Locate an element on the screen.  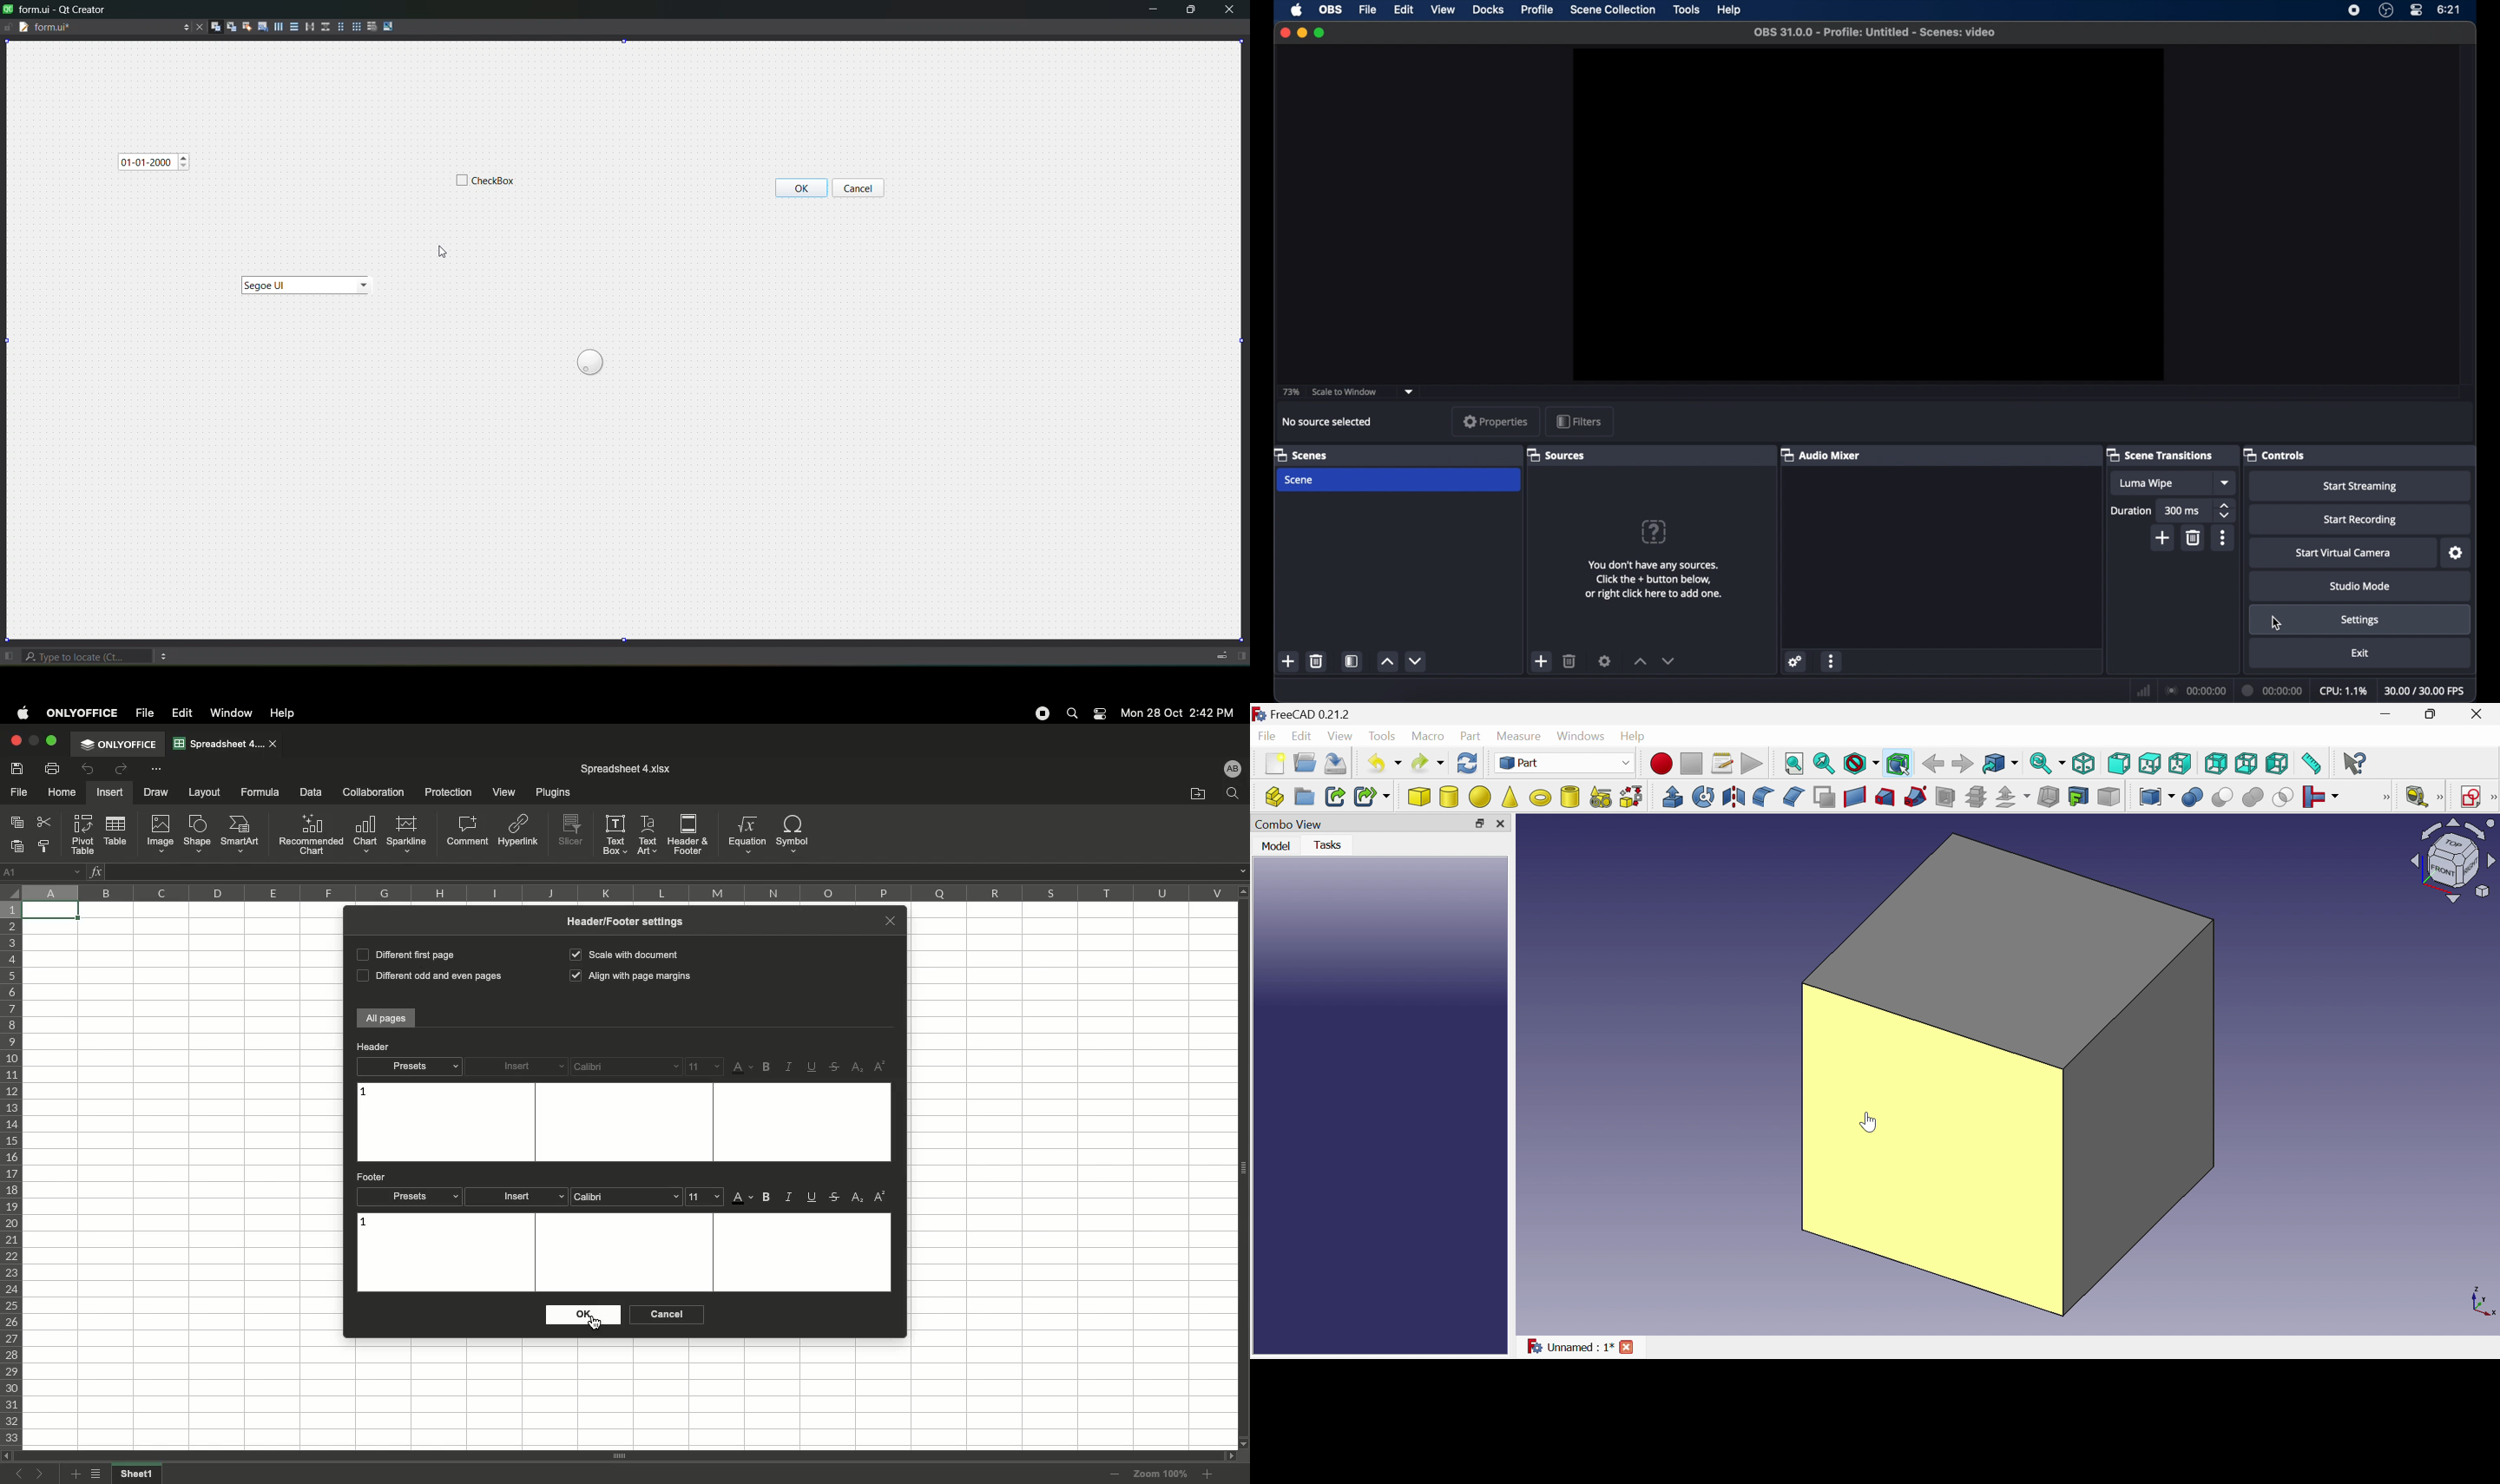
Mirroring... is located at coordinates (1732, 797).